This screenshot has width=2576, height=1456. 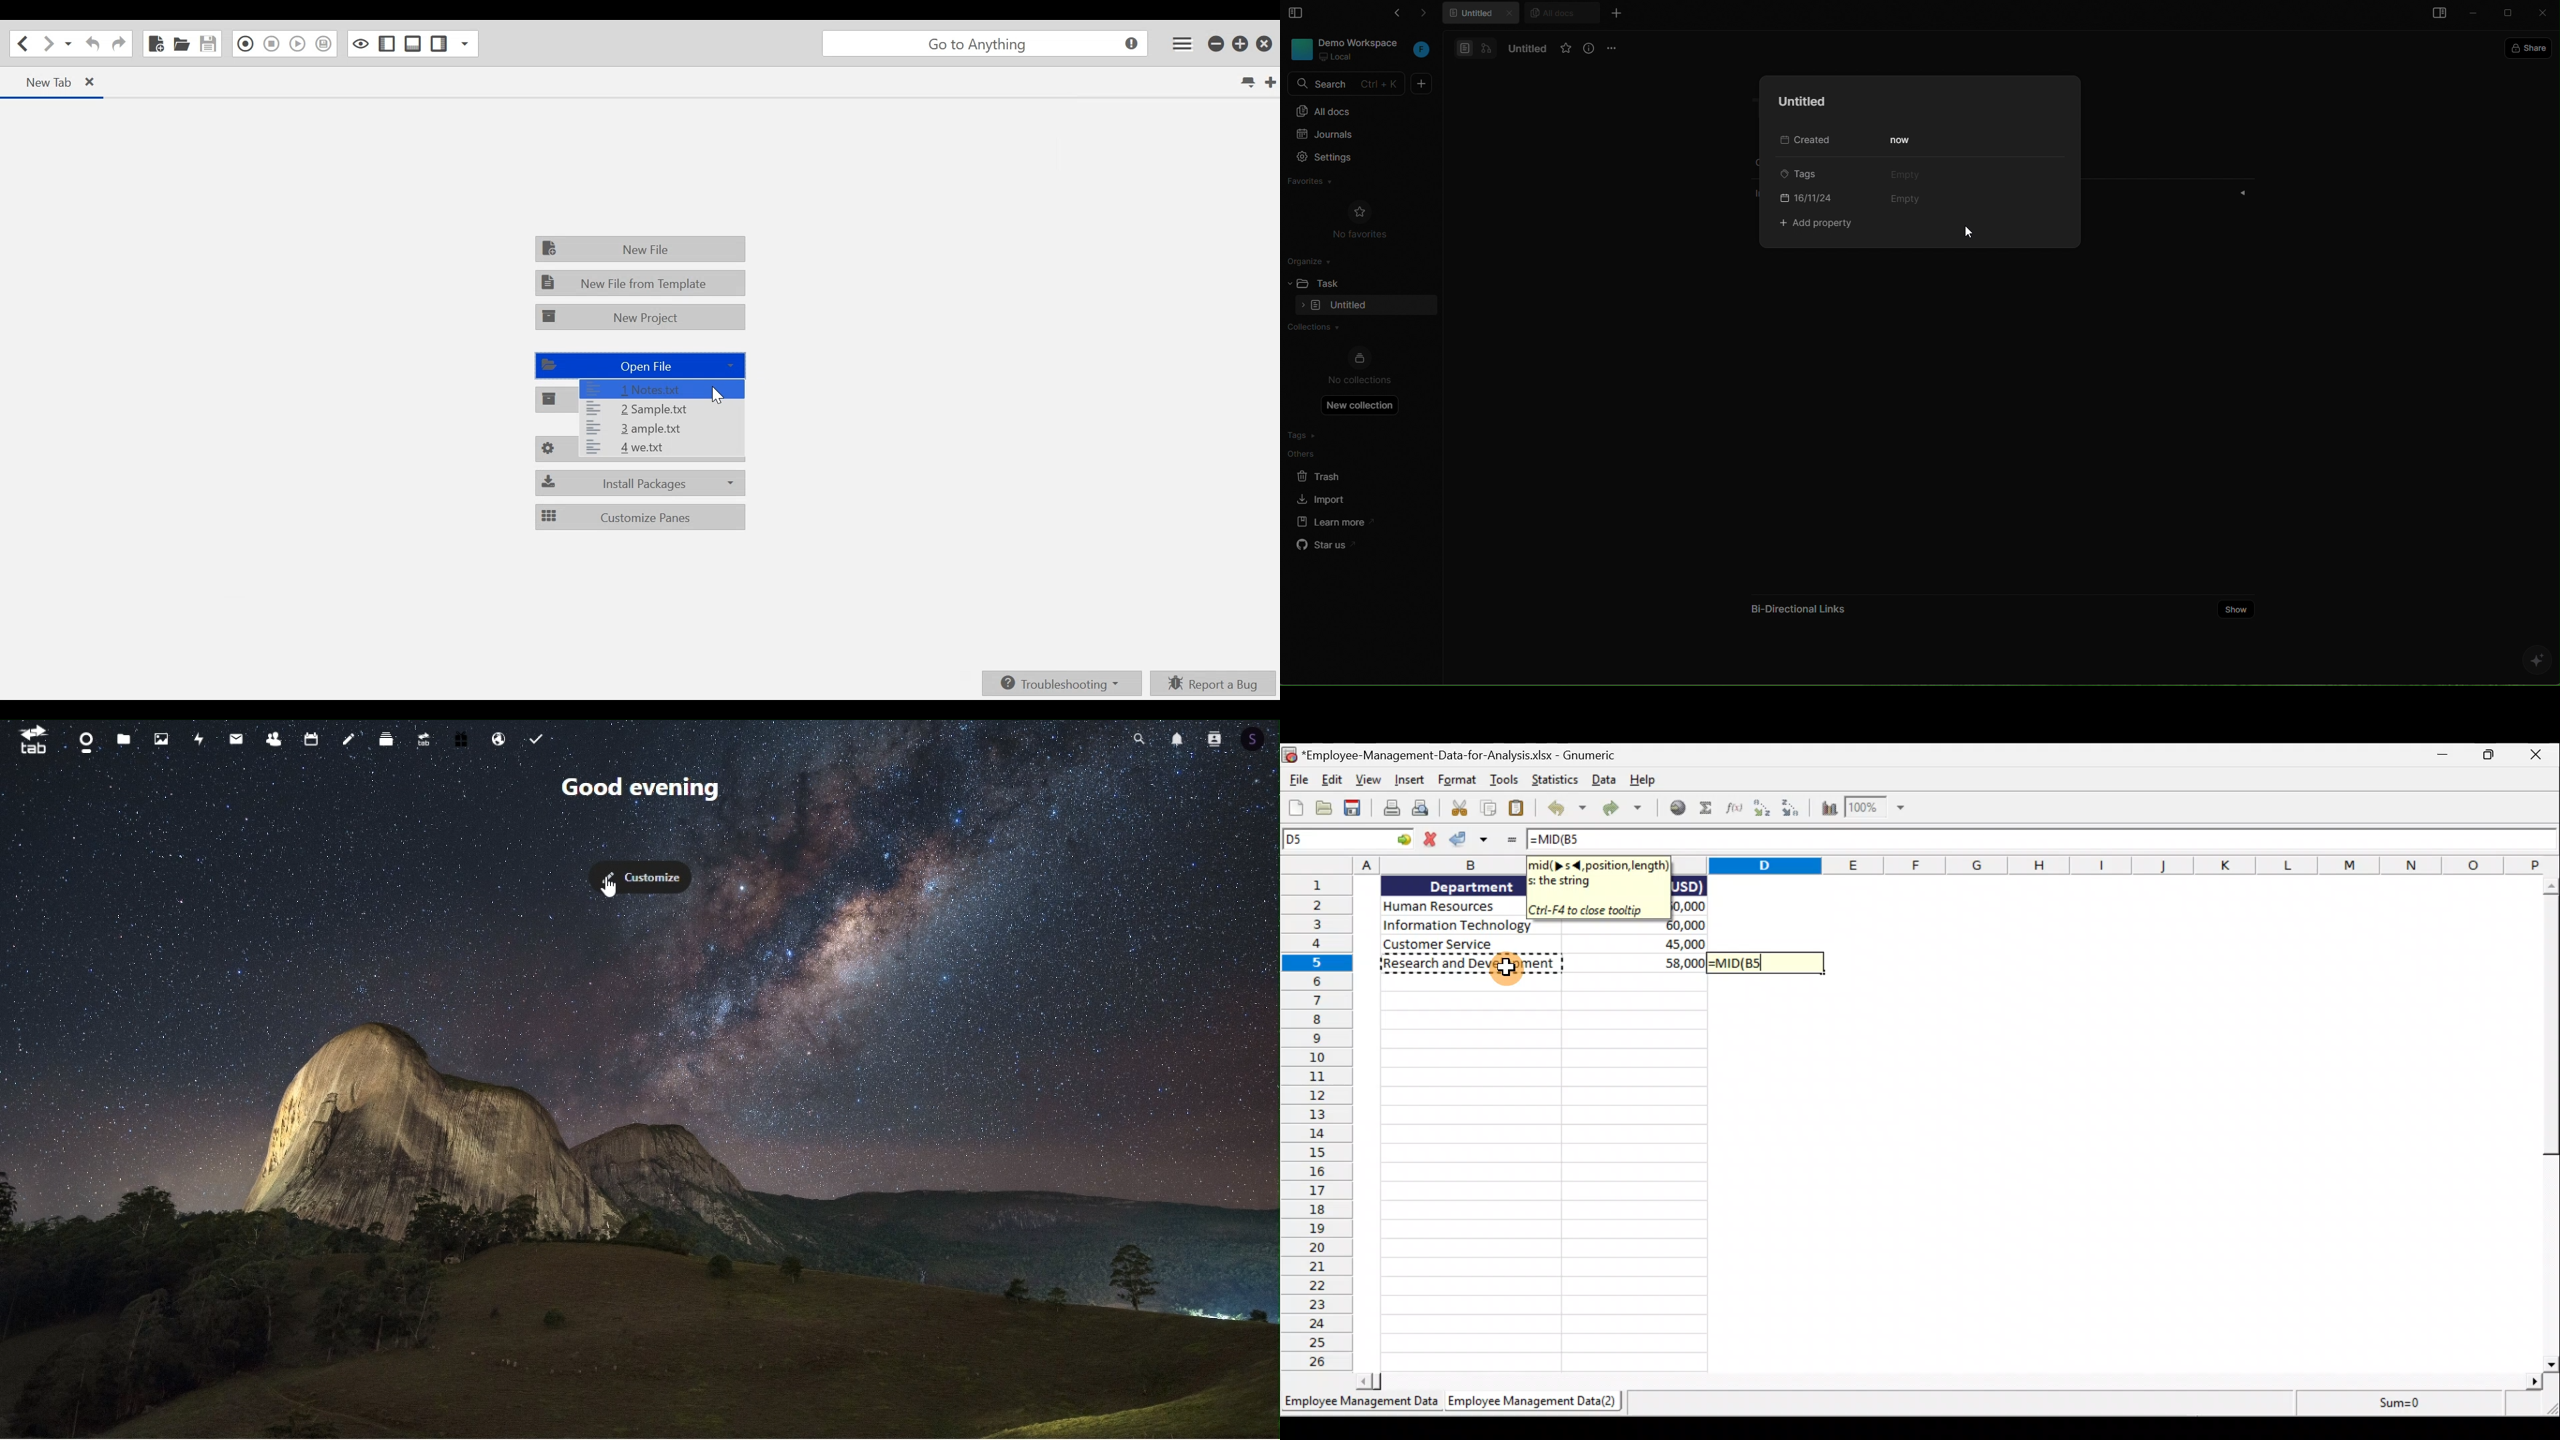 I want to click on upgrade, so click(x=424, y=741).